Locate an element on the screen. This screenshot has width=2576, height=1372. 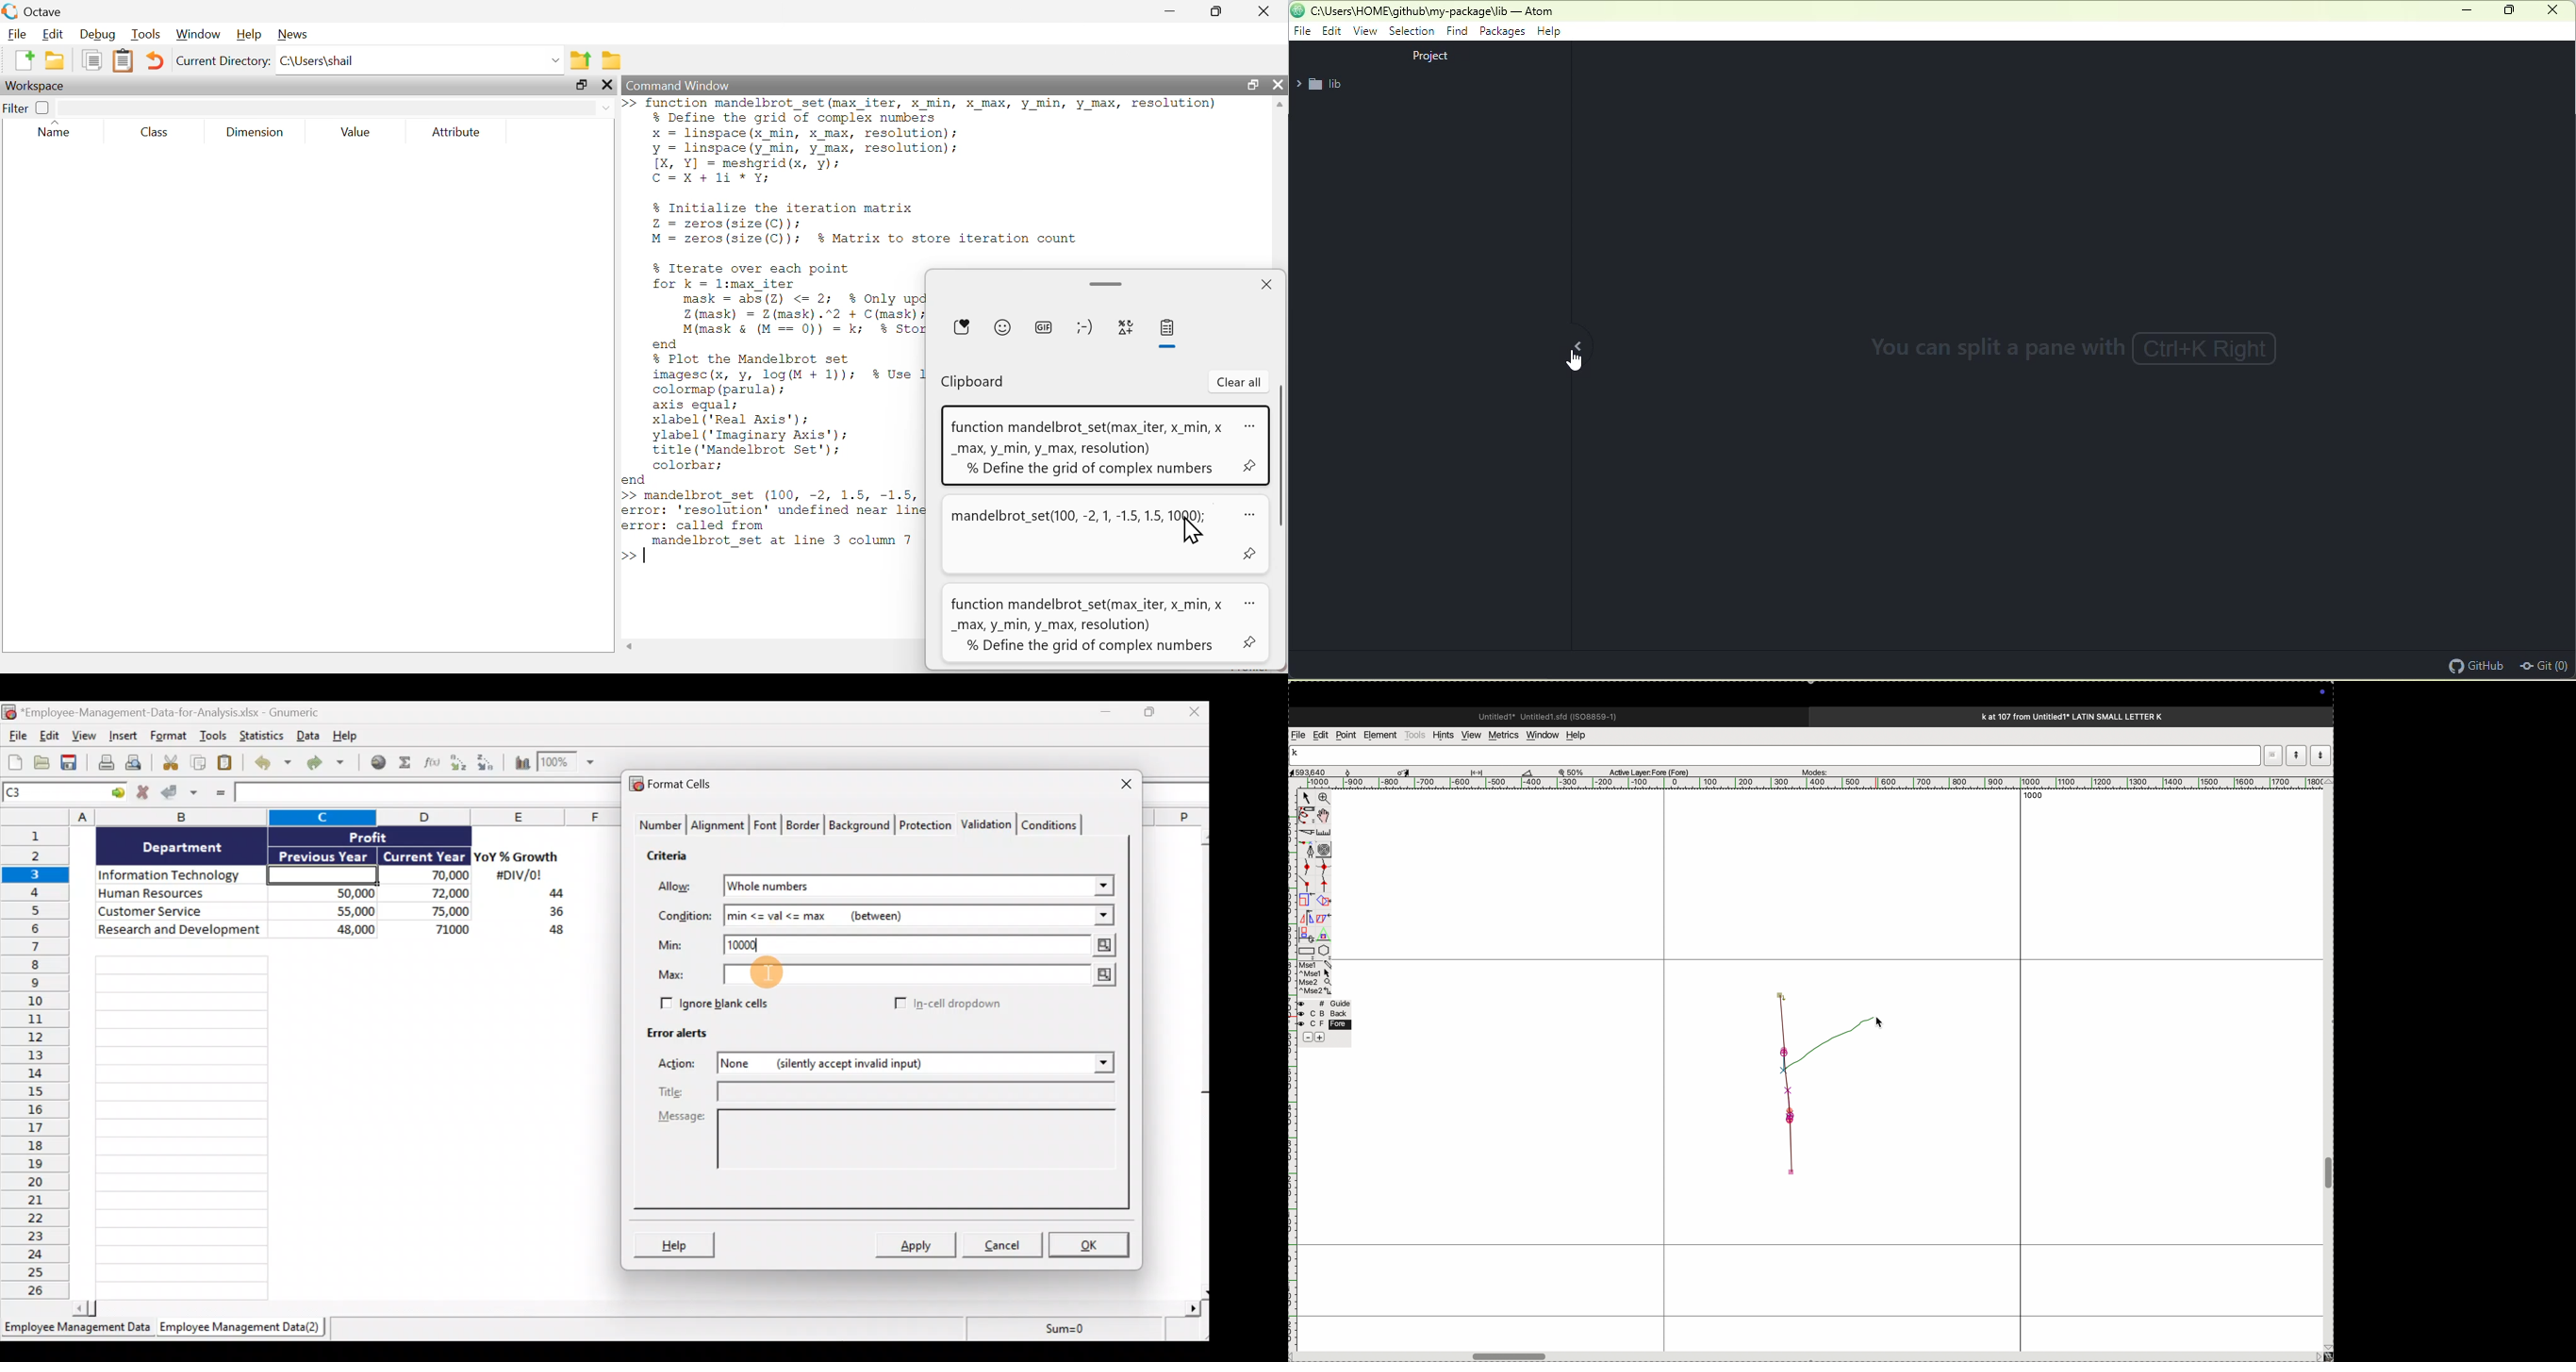
C:\Users\shail is located at coordinates (420, 60).